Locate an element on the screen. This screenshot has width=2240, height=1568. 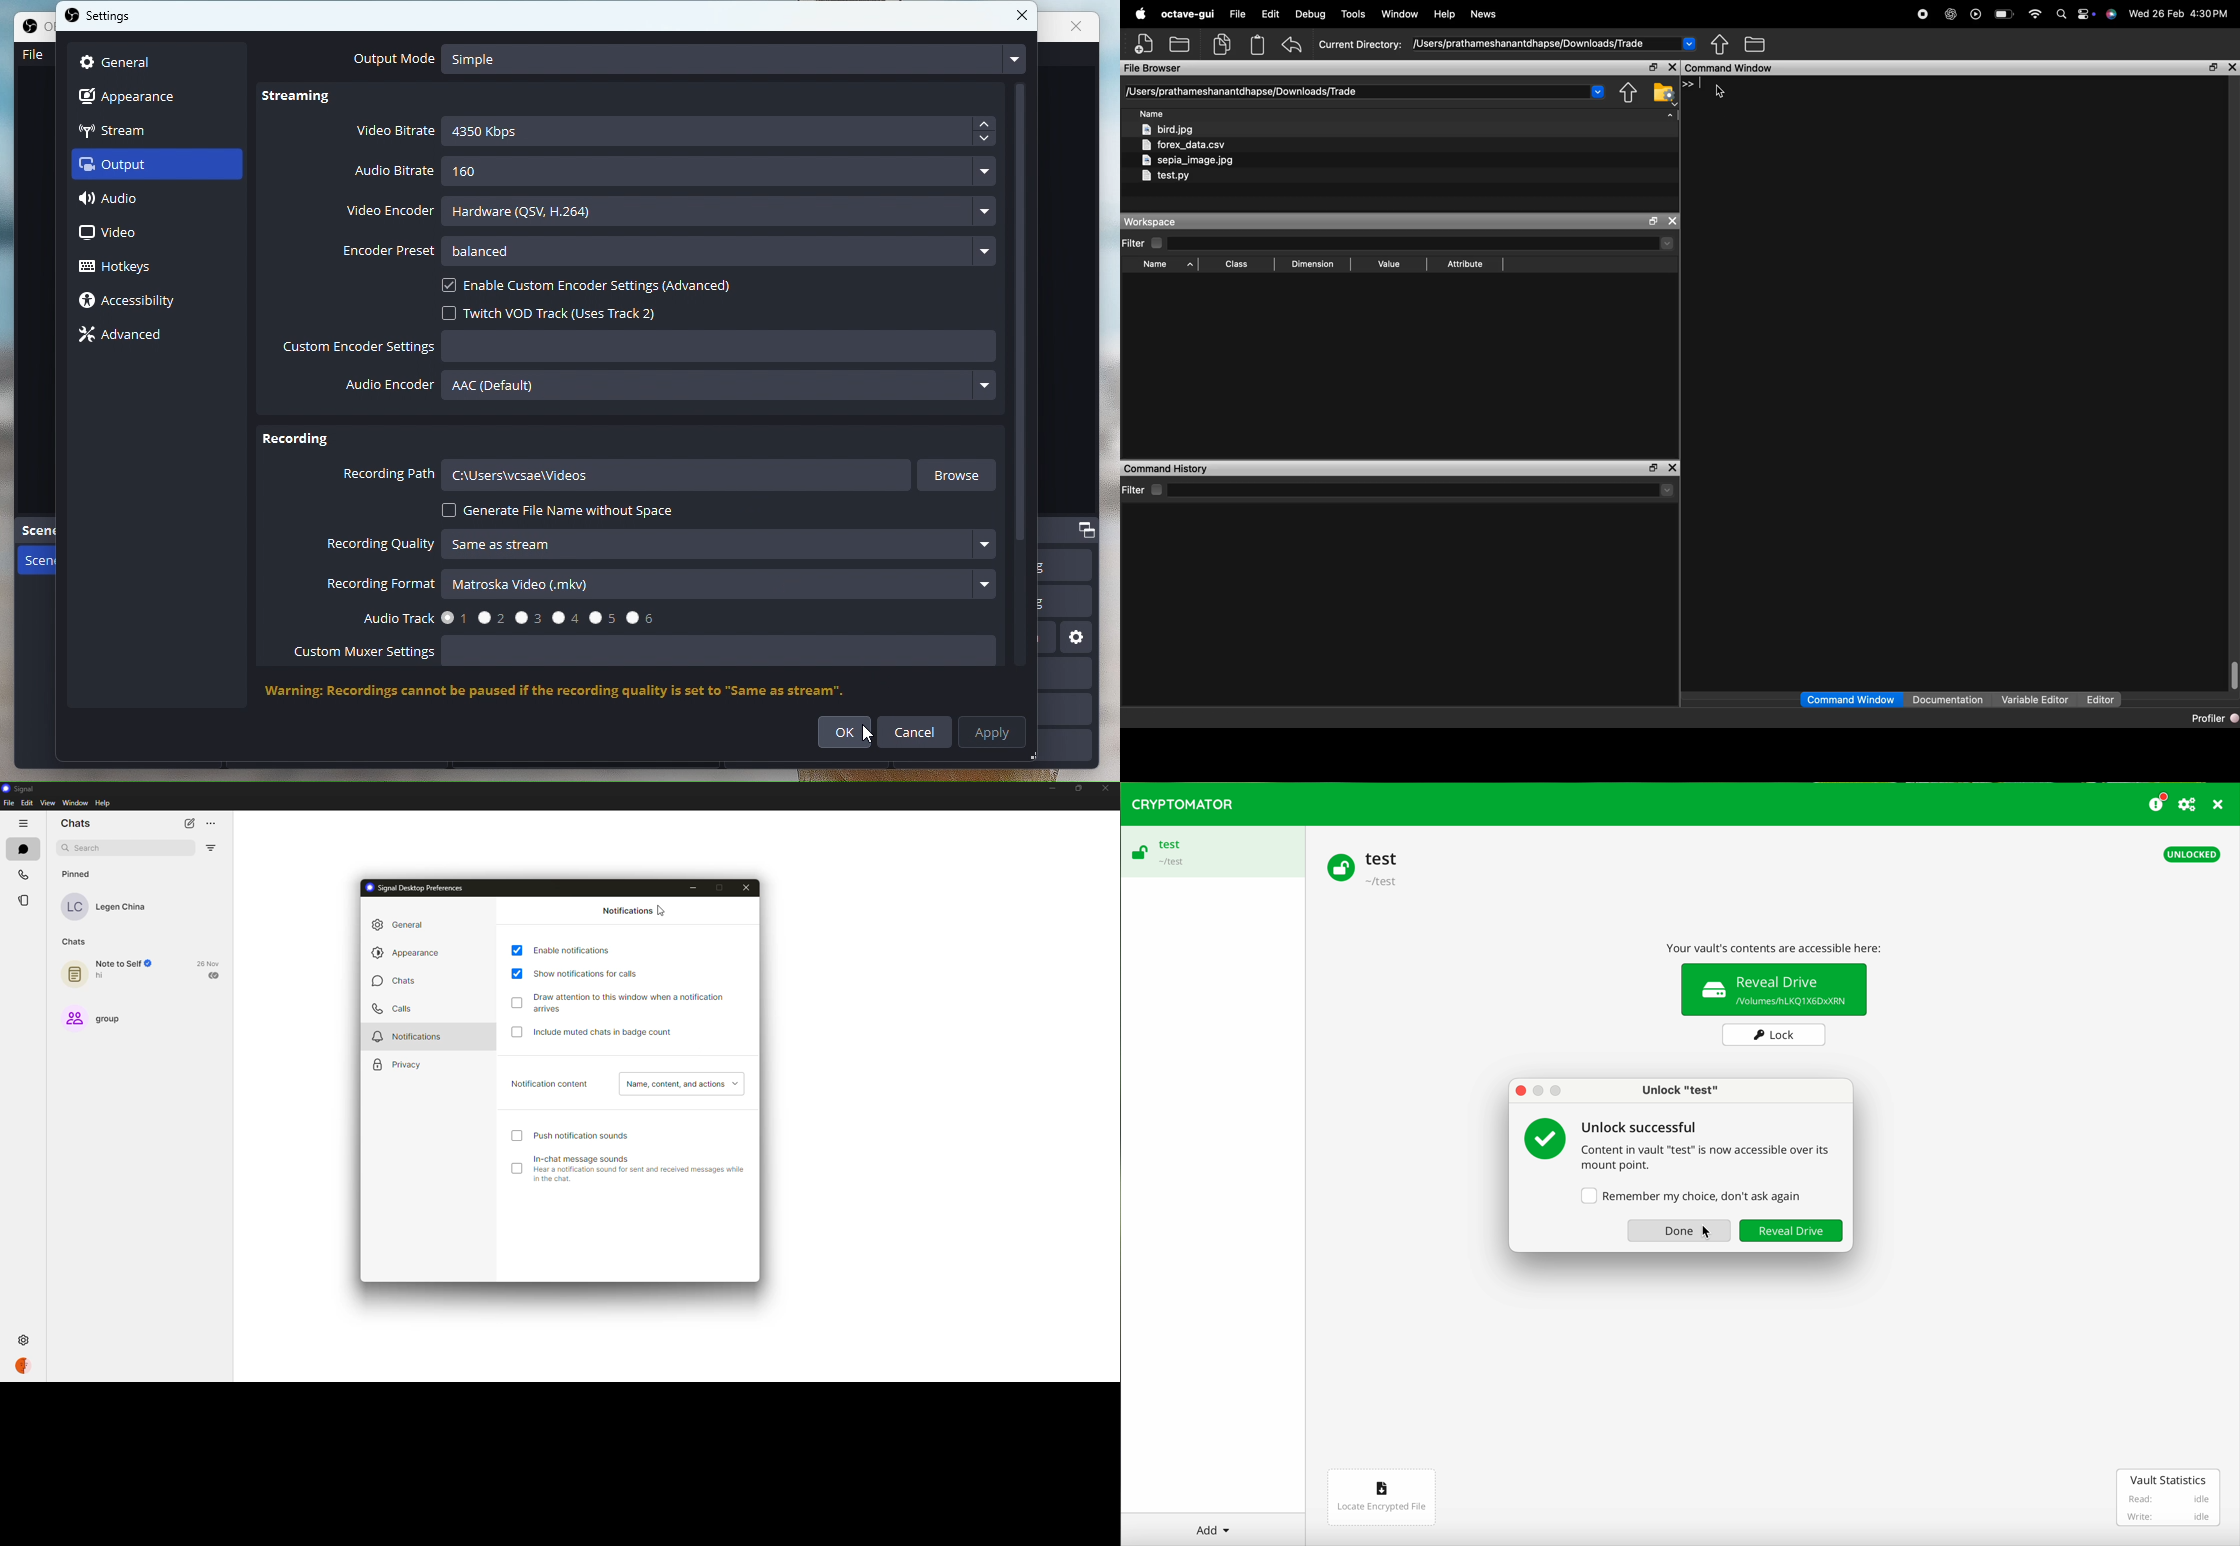
notification  content is located at coordinates (550, 1085).